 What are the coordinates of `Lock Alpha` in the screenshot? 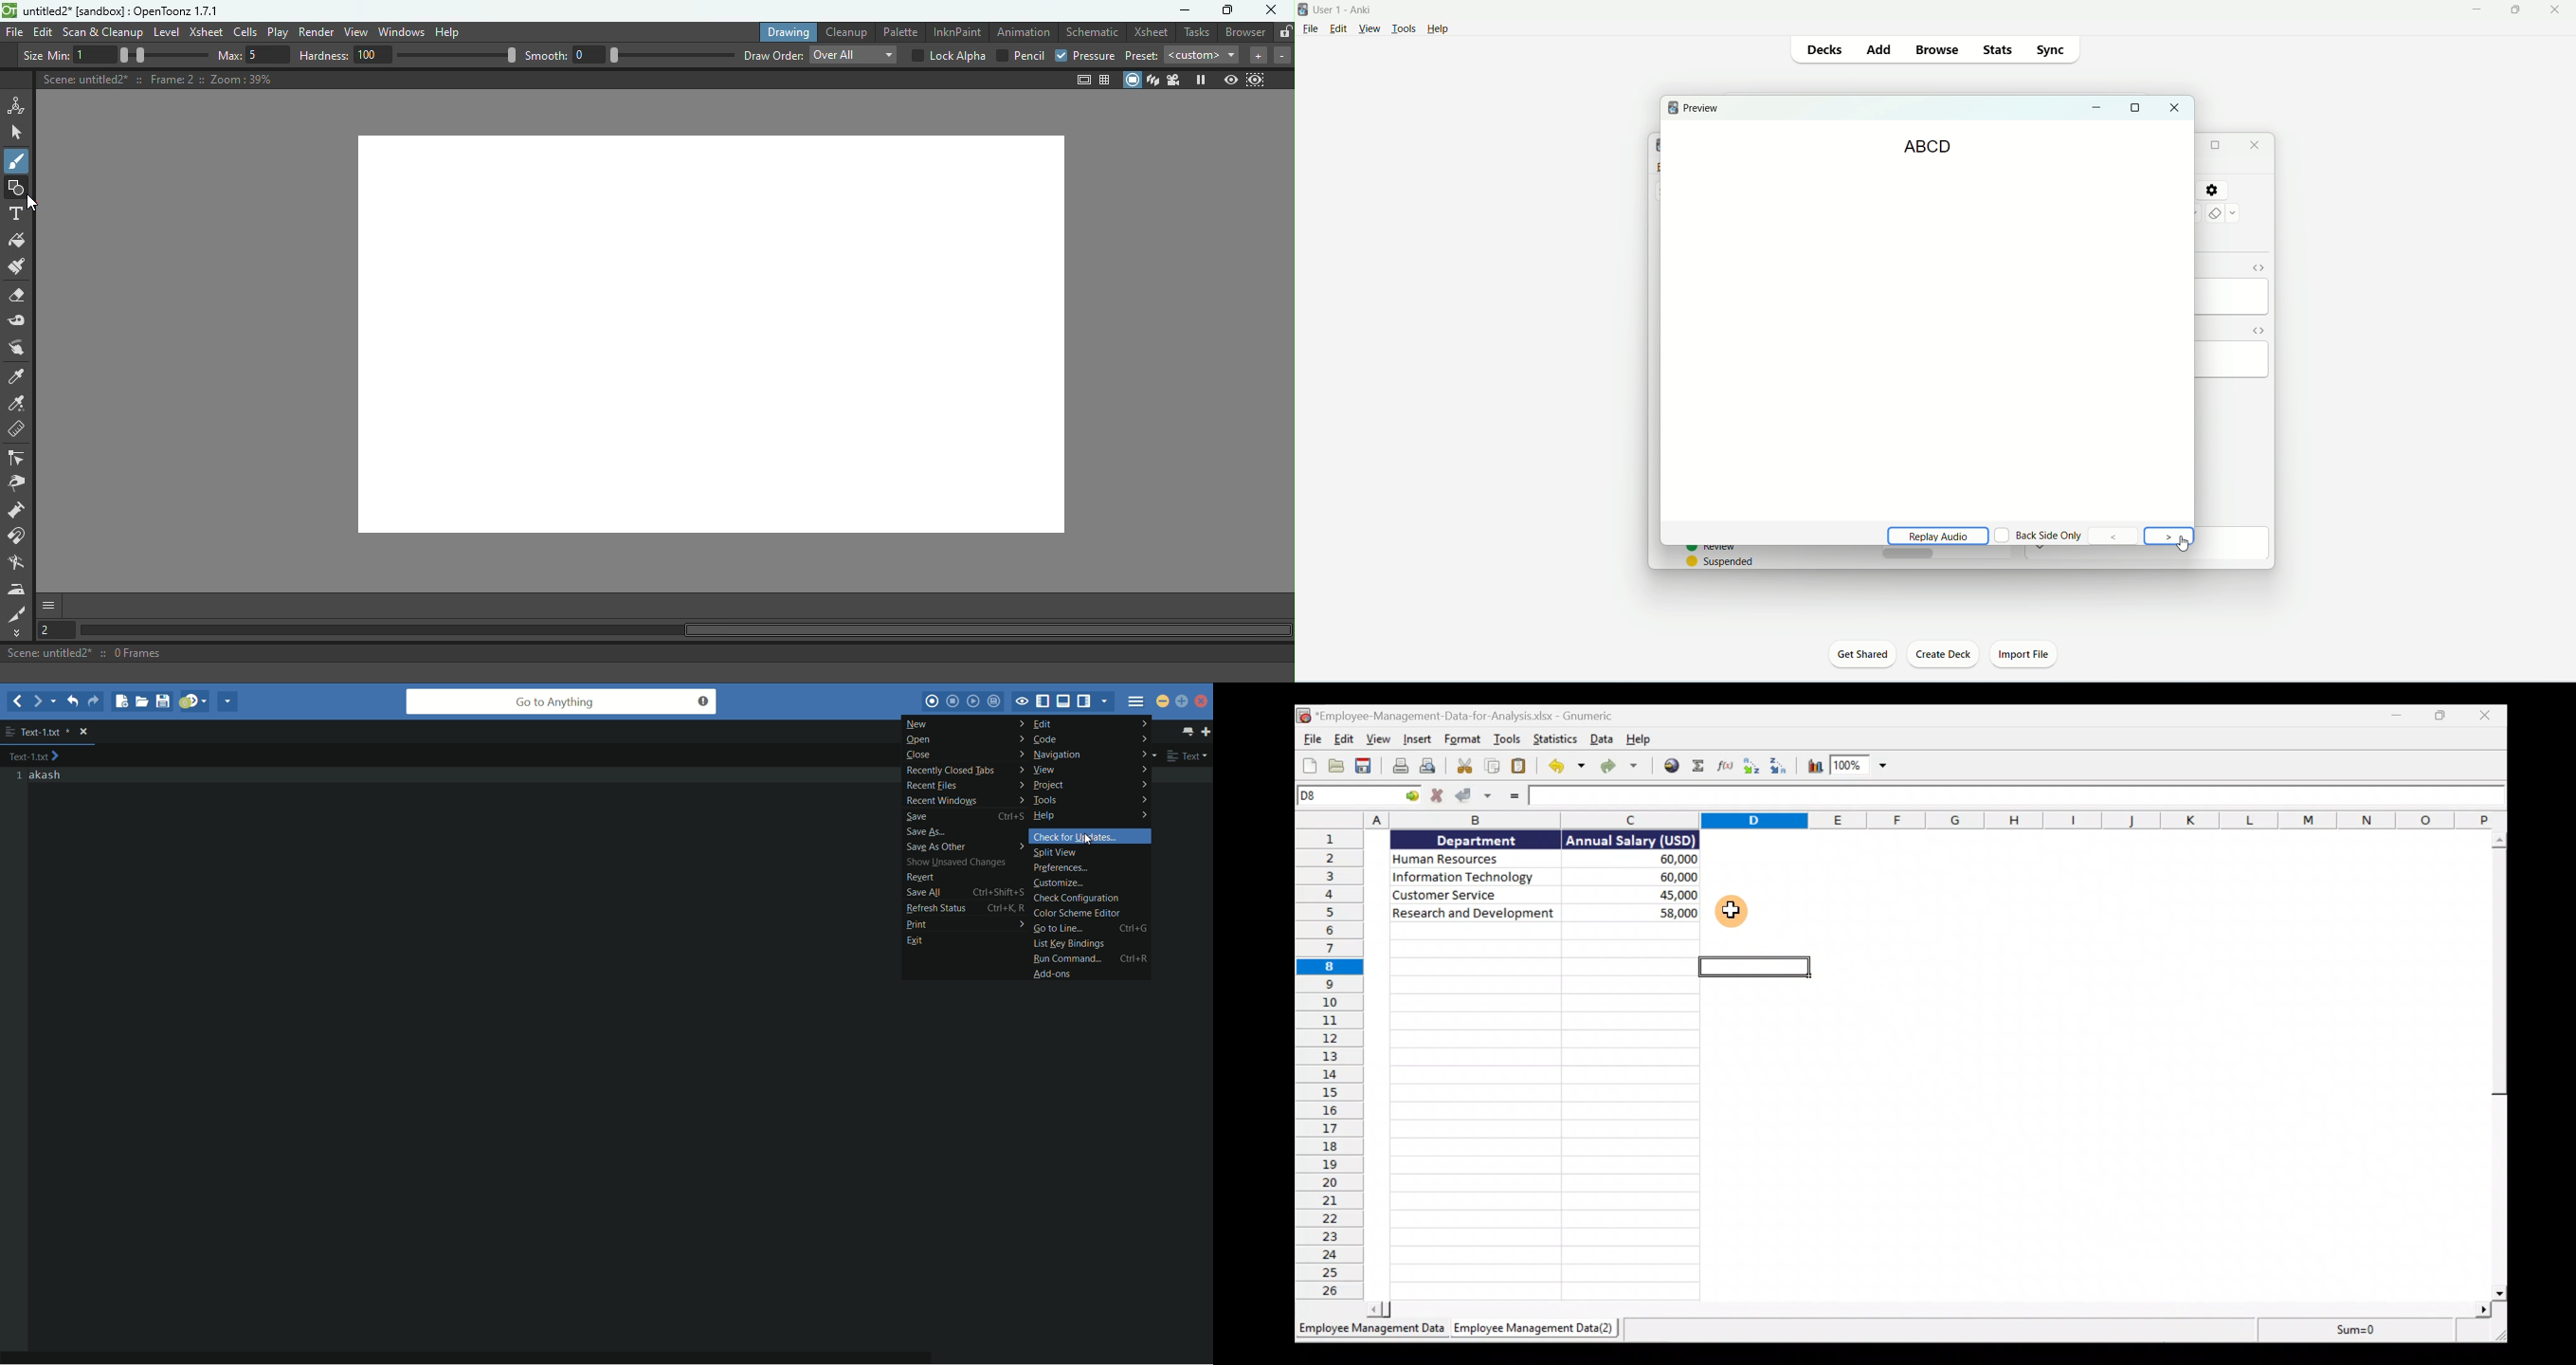 It's located at (947, 57).